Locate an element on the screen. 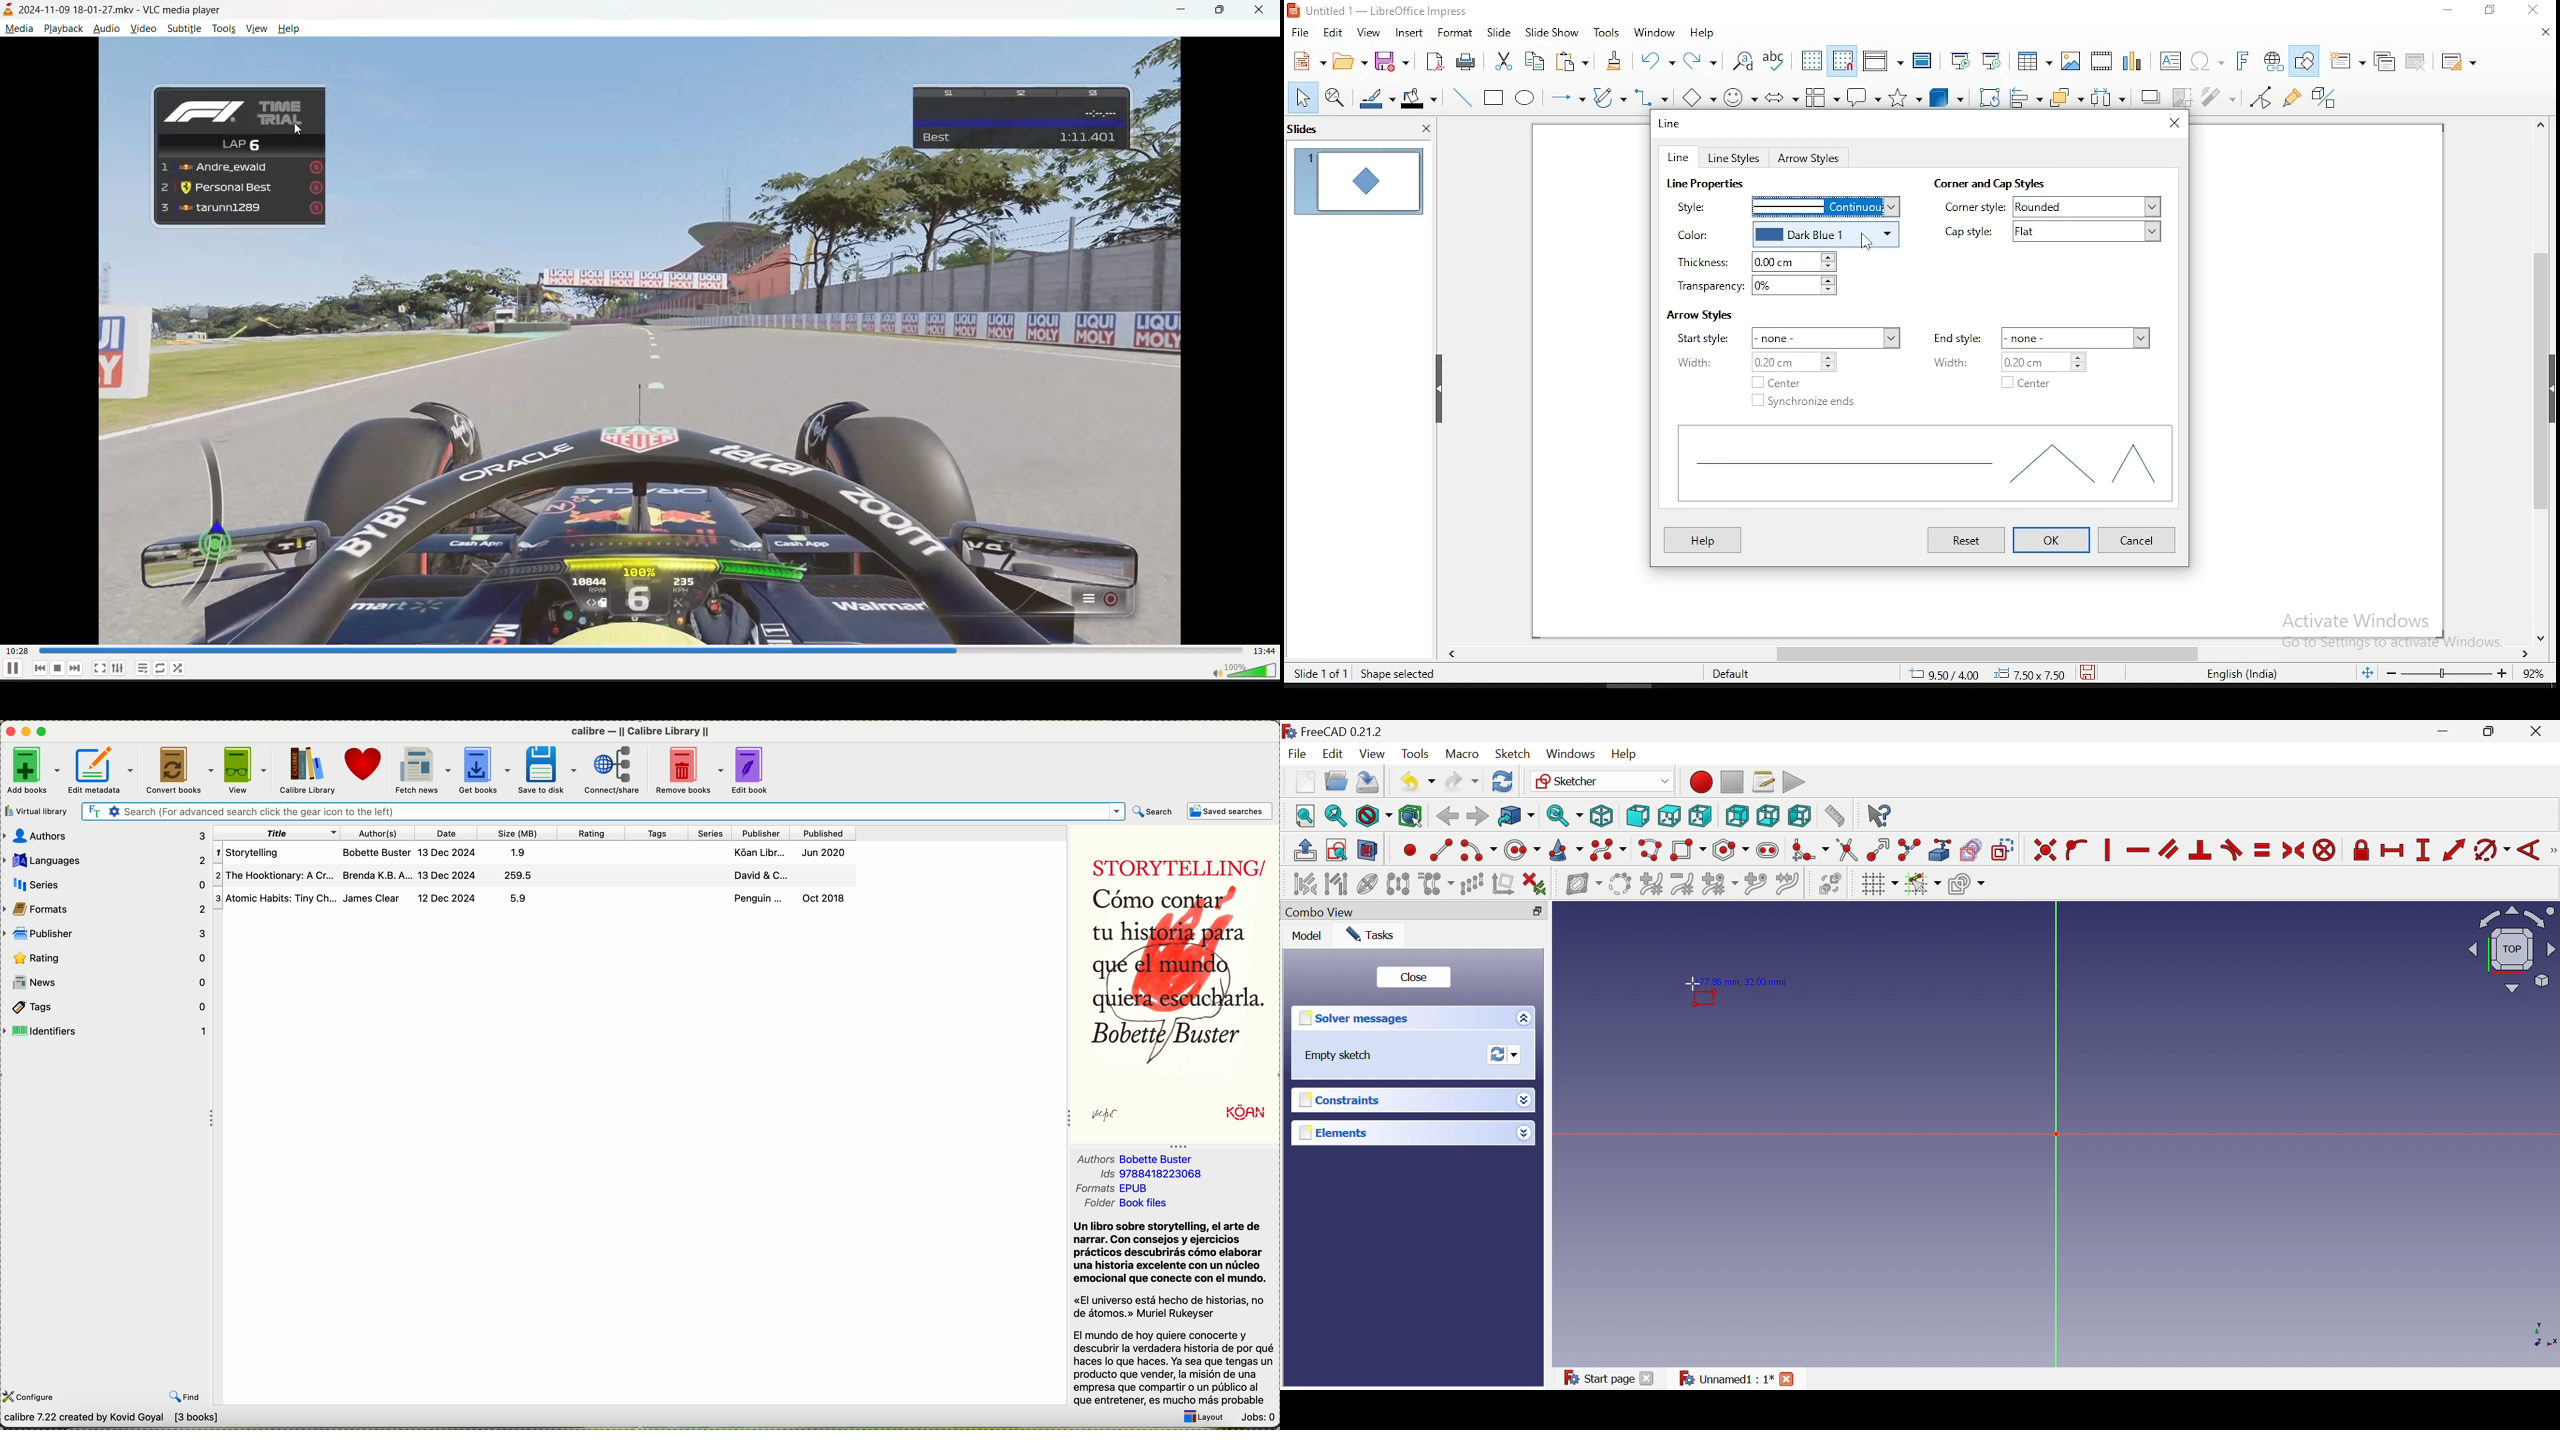 Image resolution: width=2576 pixels, height=1456 pixels. start style is located at coordinates (1706, 339).